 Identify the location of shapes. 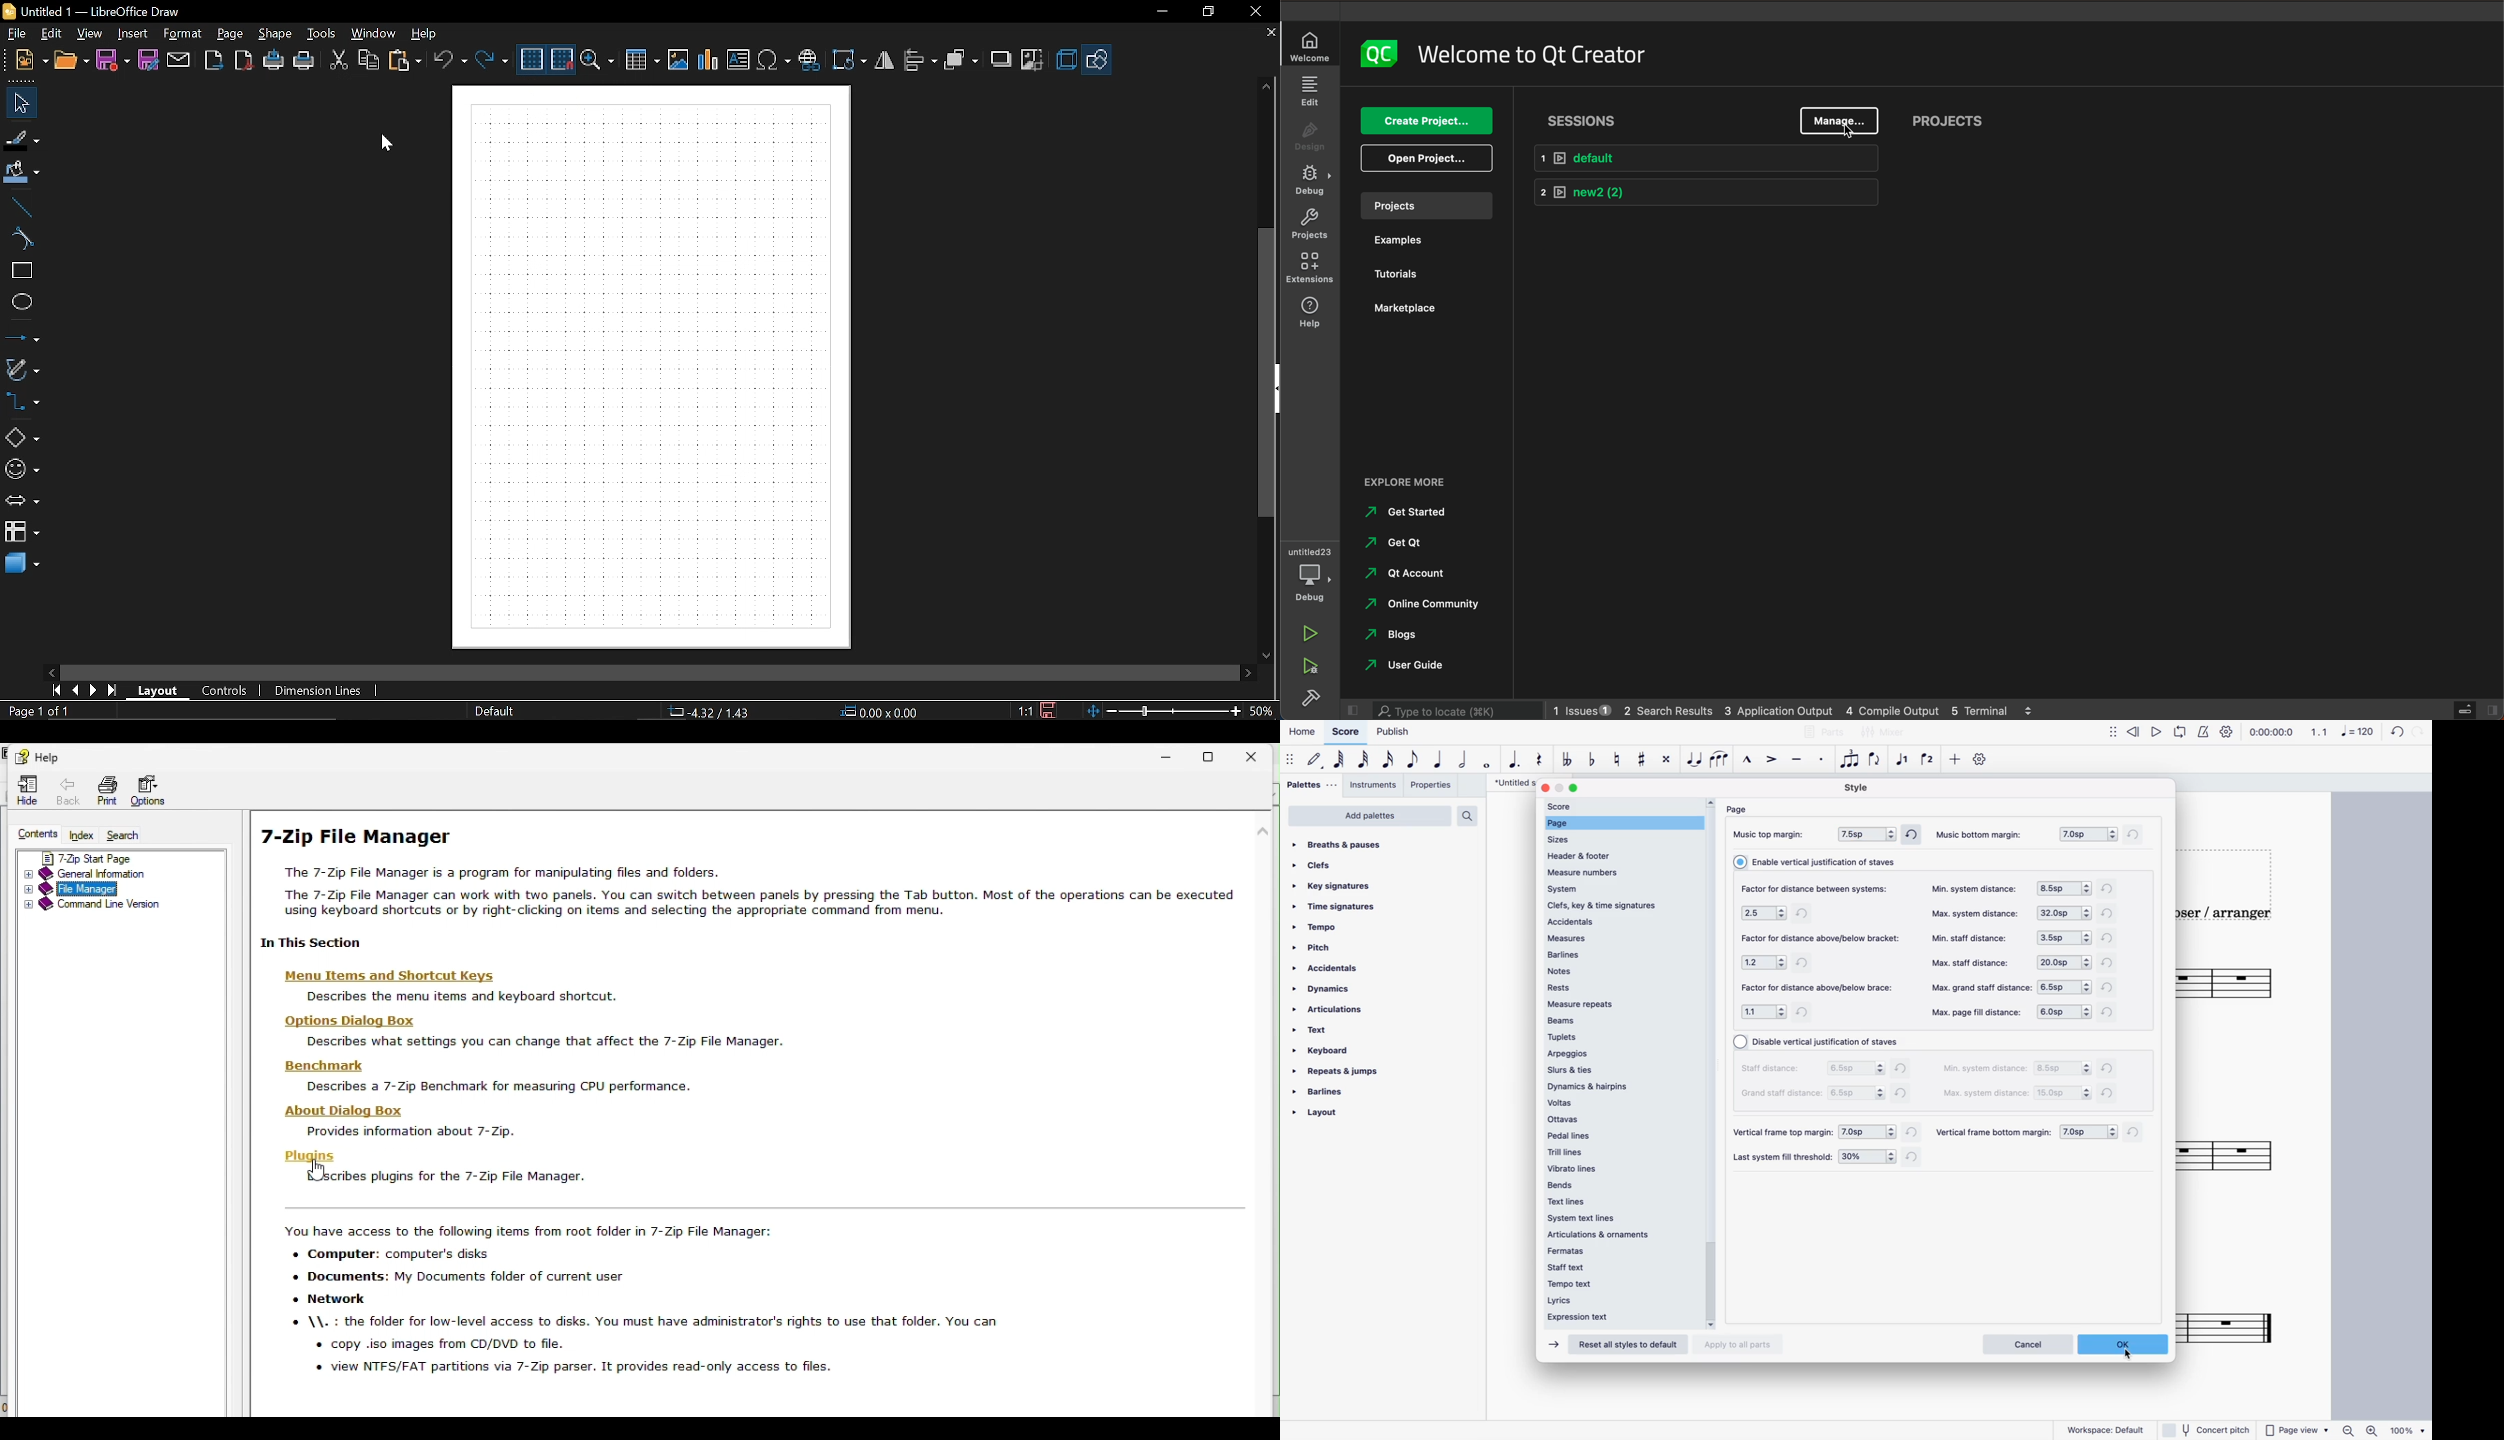
(20, 439).